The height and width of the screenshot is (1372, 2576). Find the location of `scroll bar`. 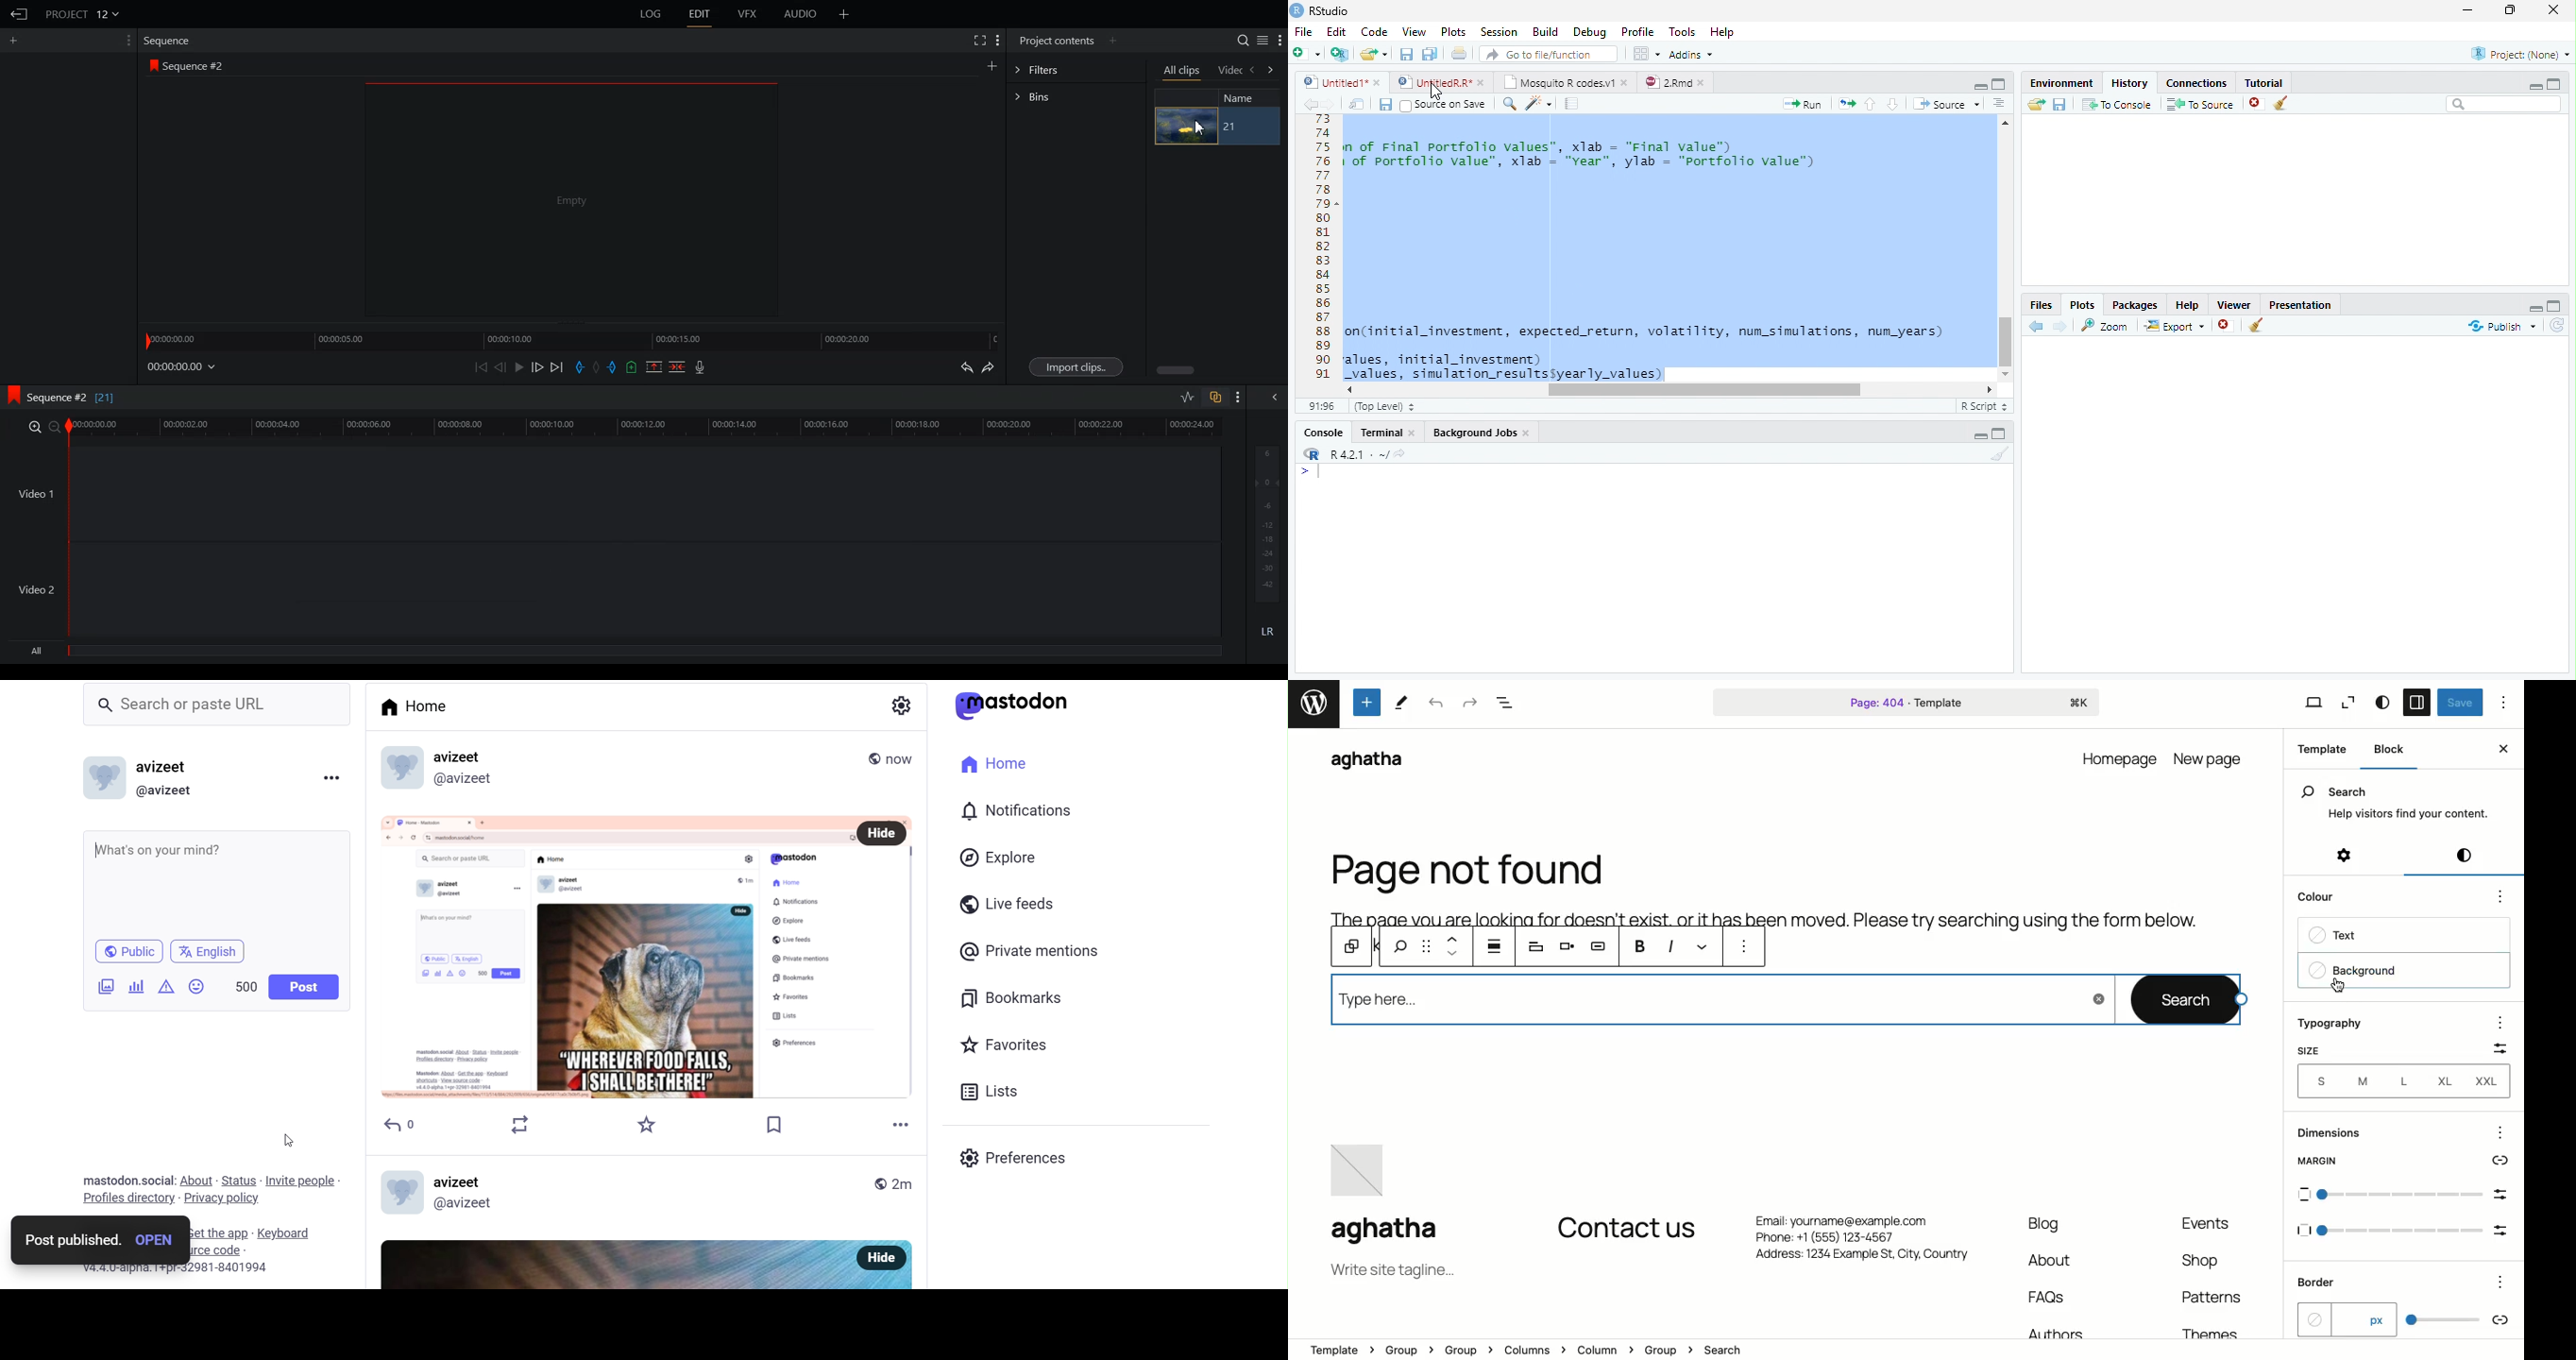

scroll bar is located at coordinates (1177, 369).